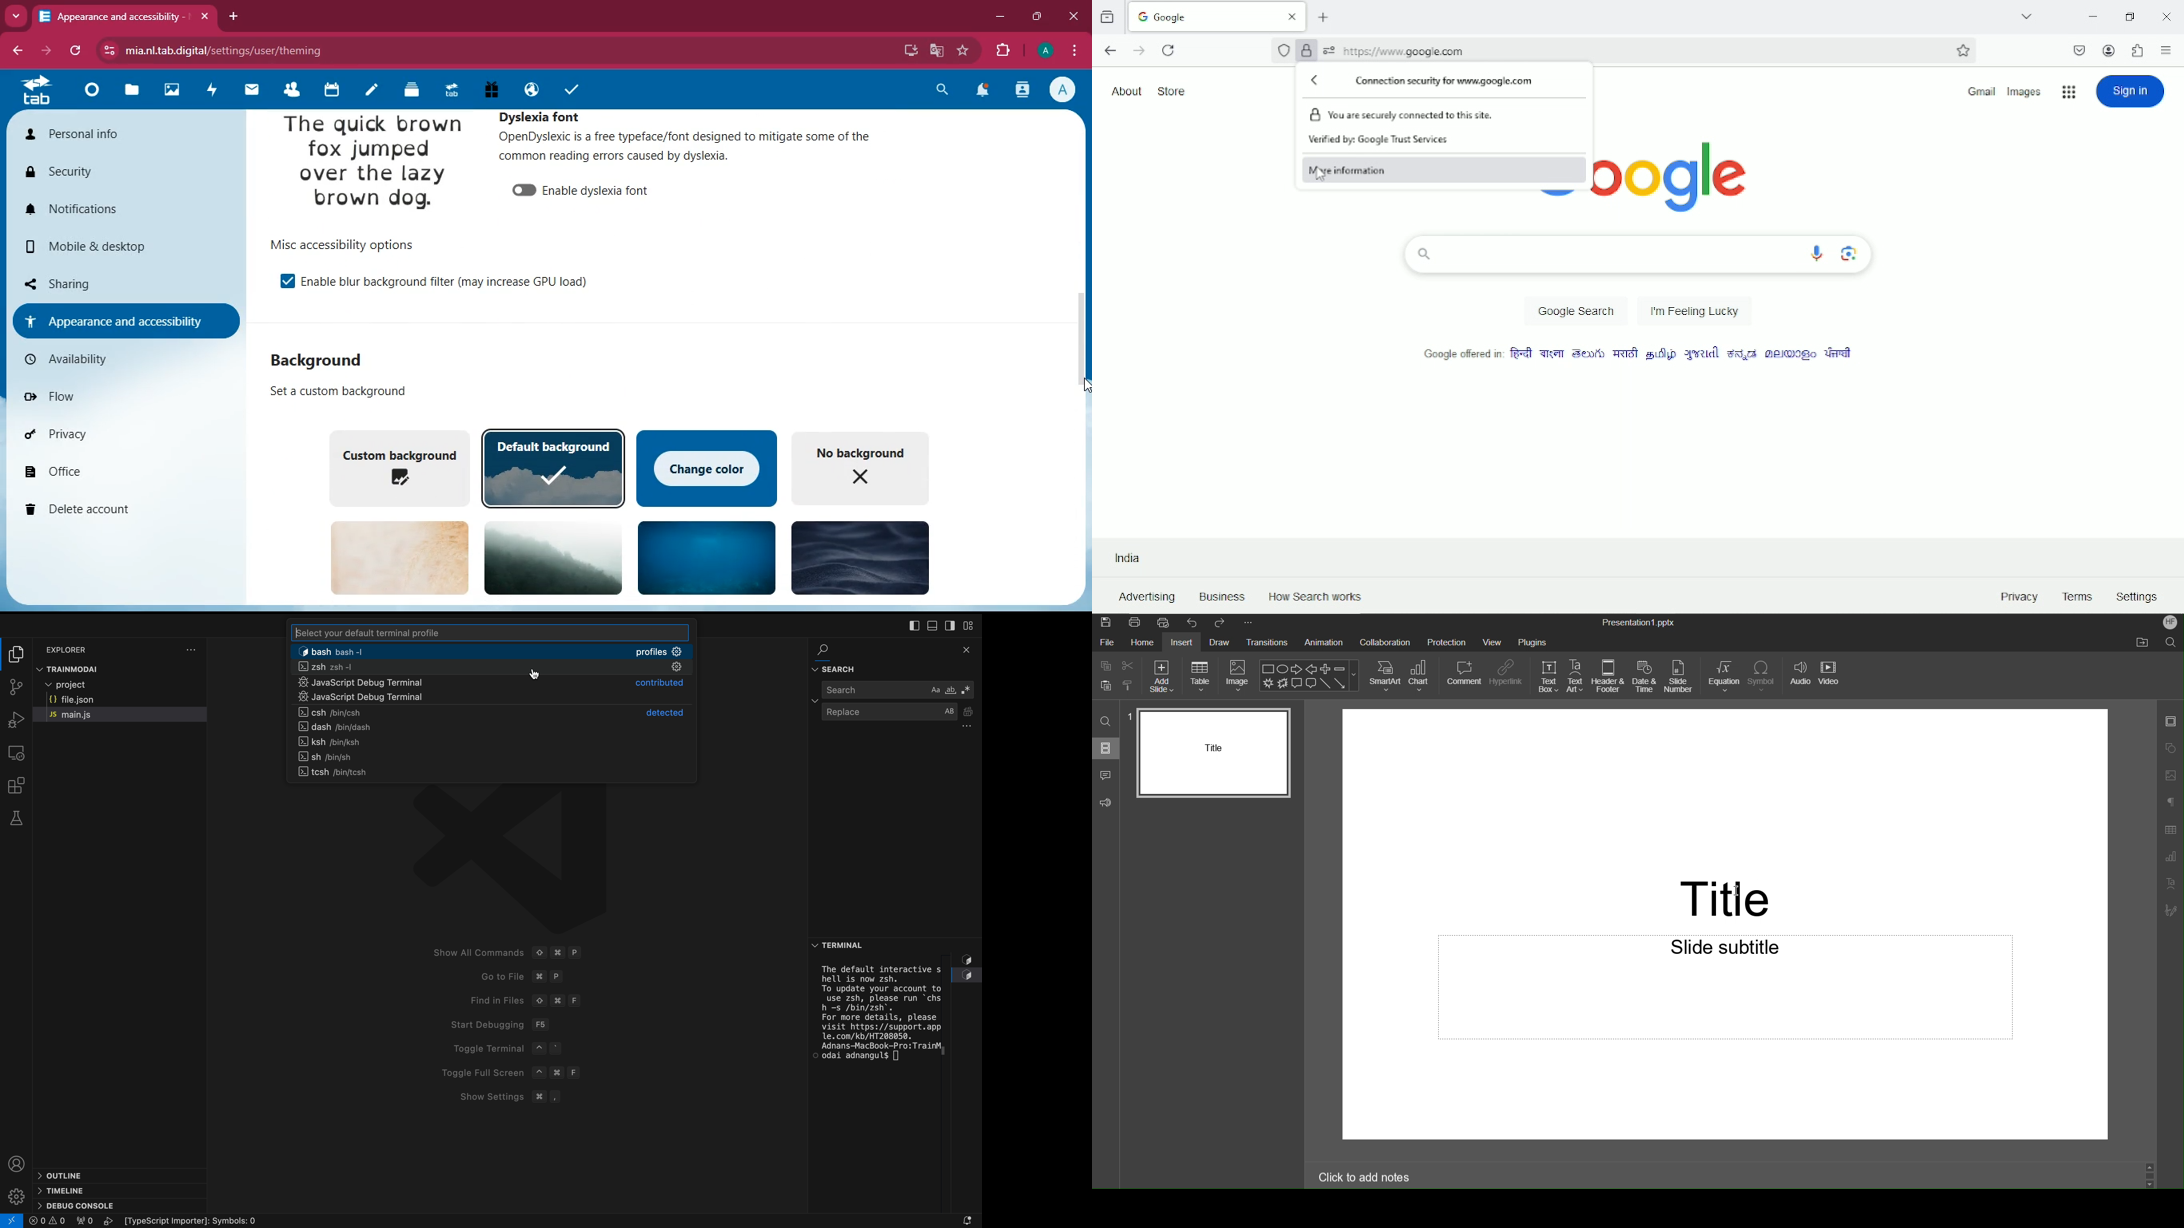 This screenshot has height=1232, width=2184. I want to click on desktop, so click(910, 50).